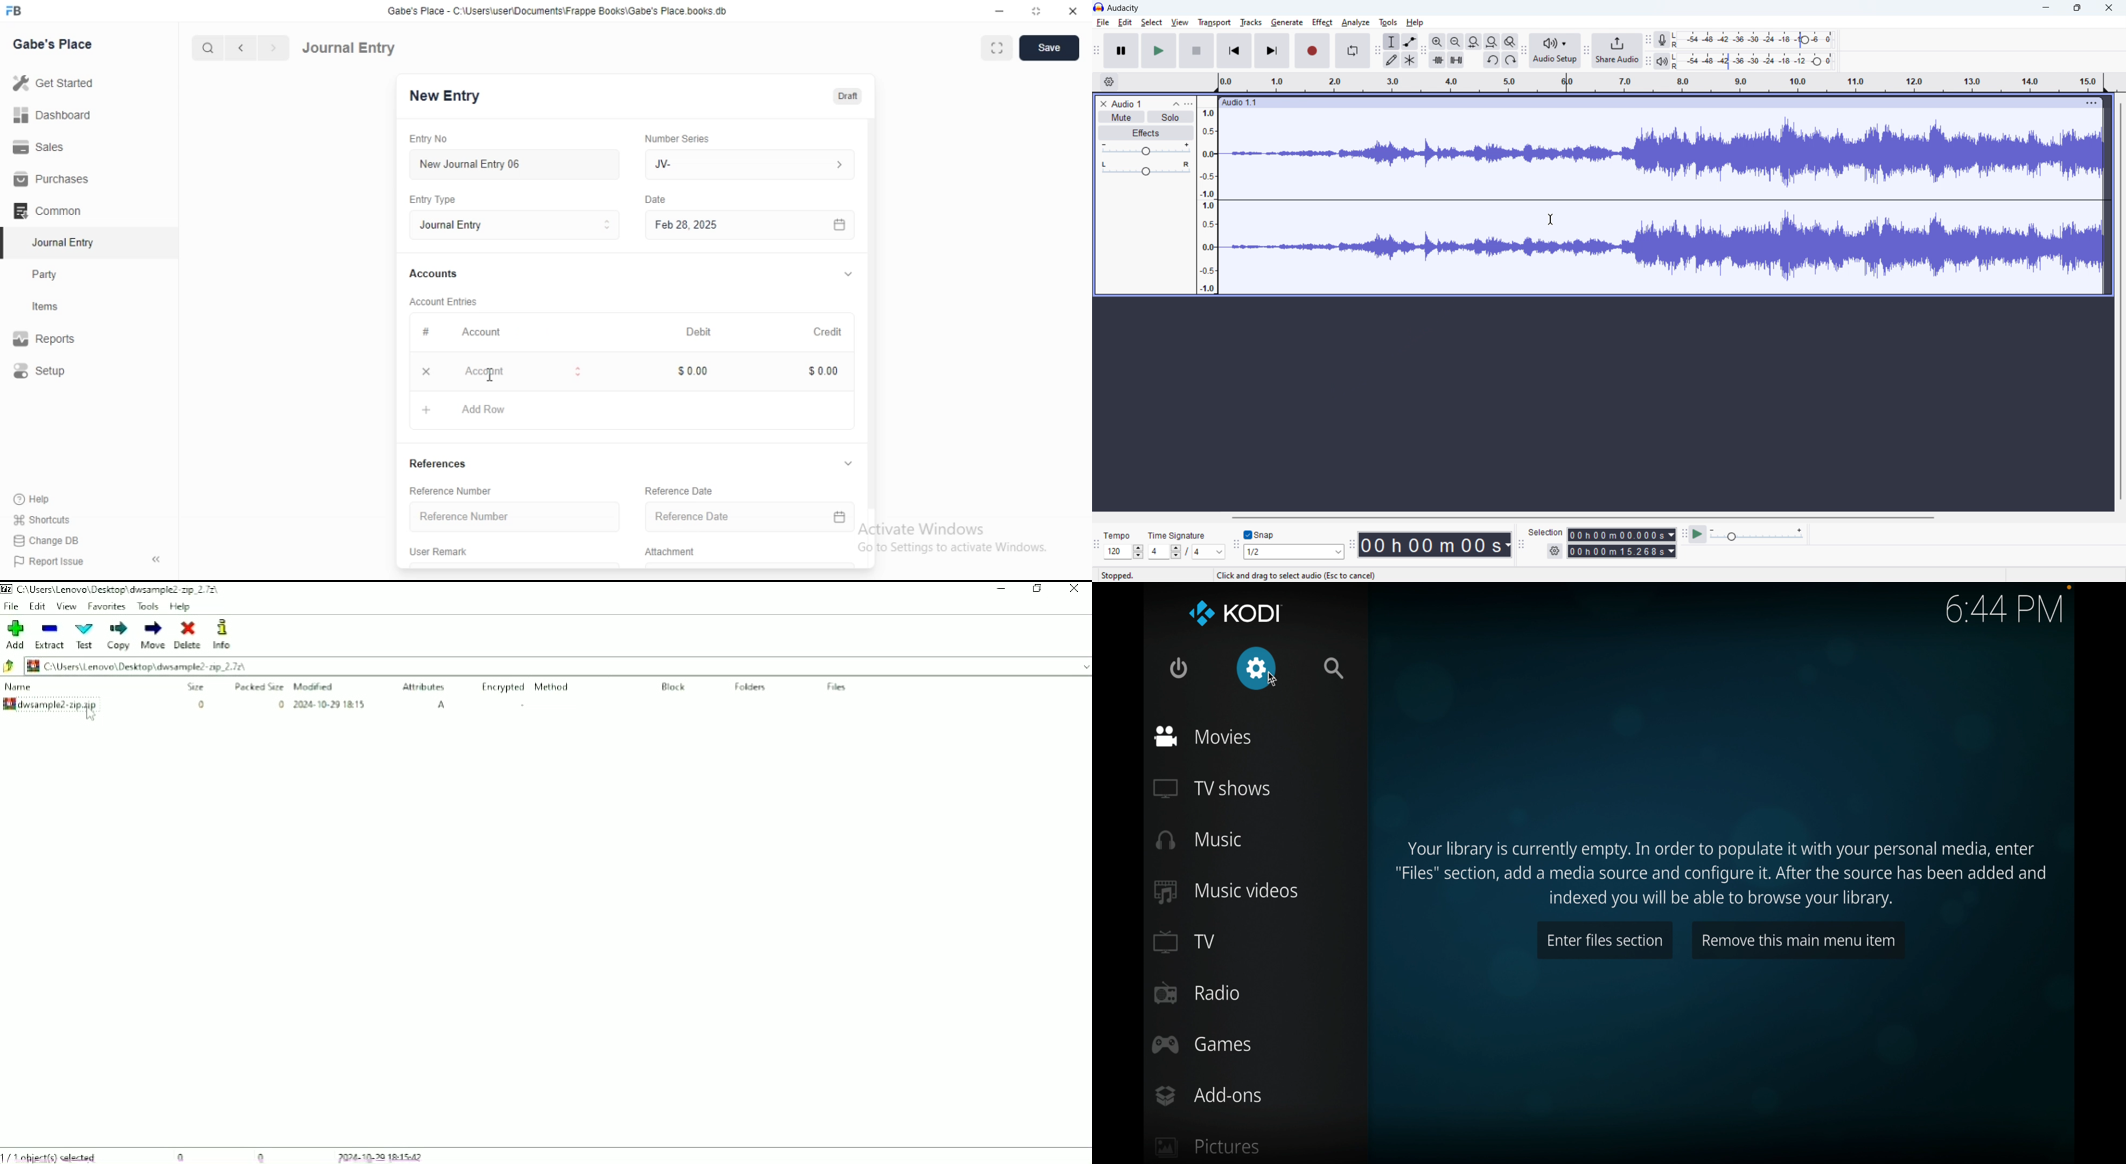 This screenshot has height=1176, width=2128. I want to click on Feb 28, 2025, so click(734, 224).